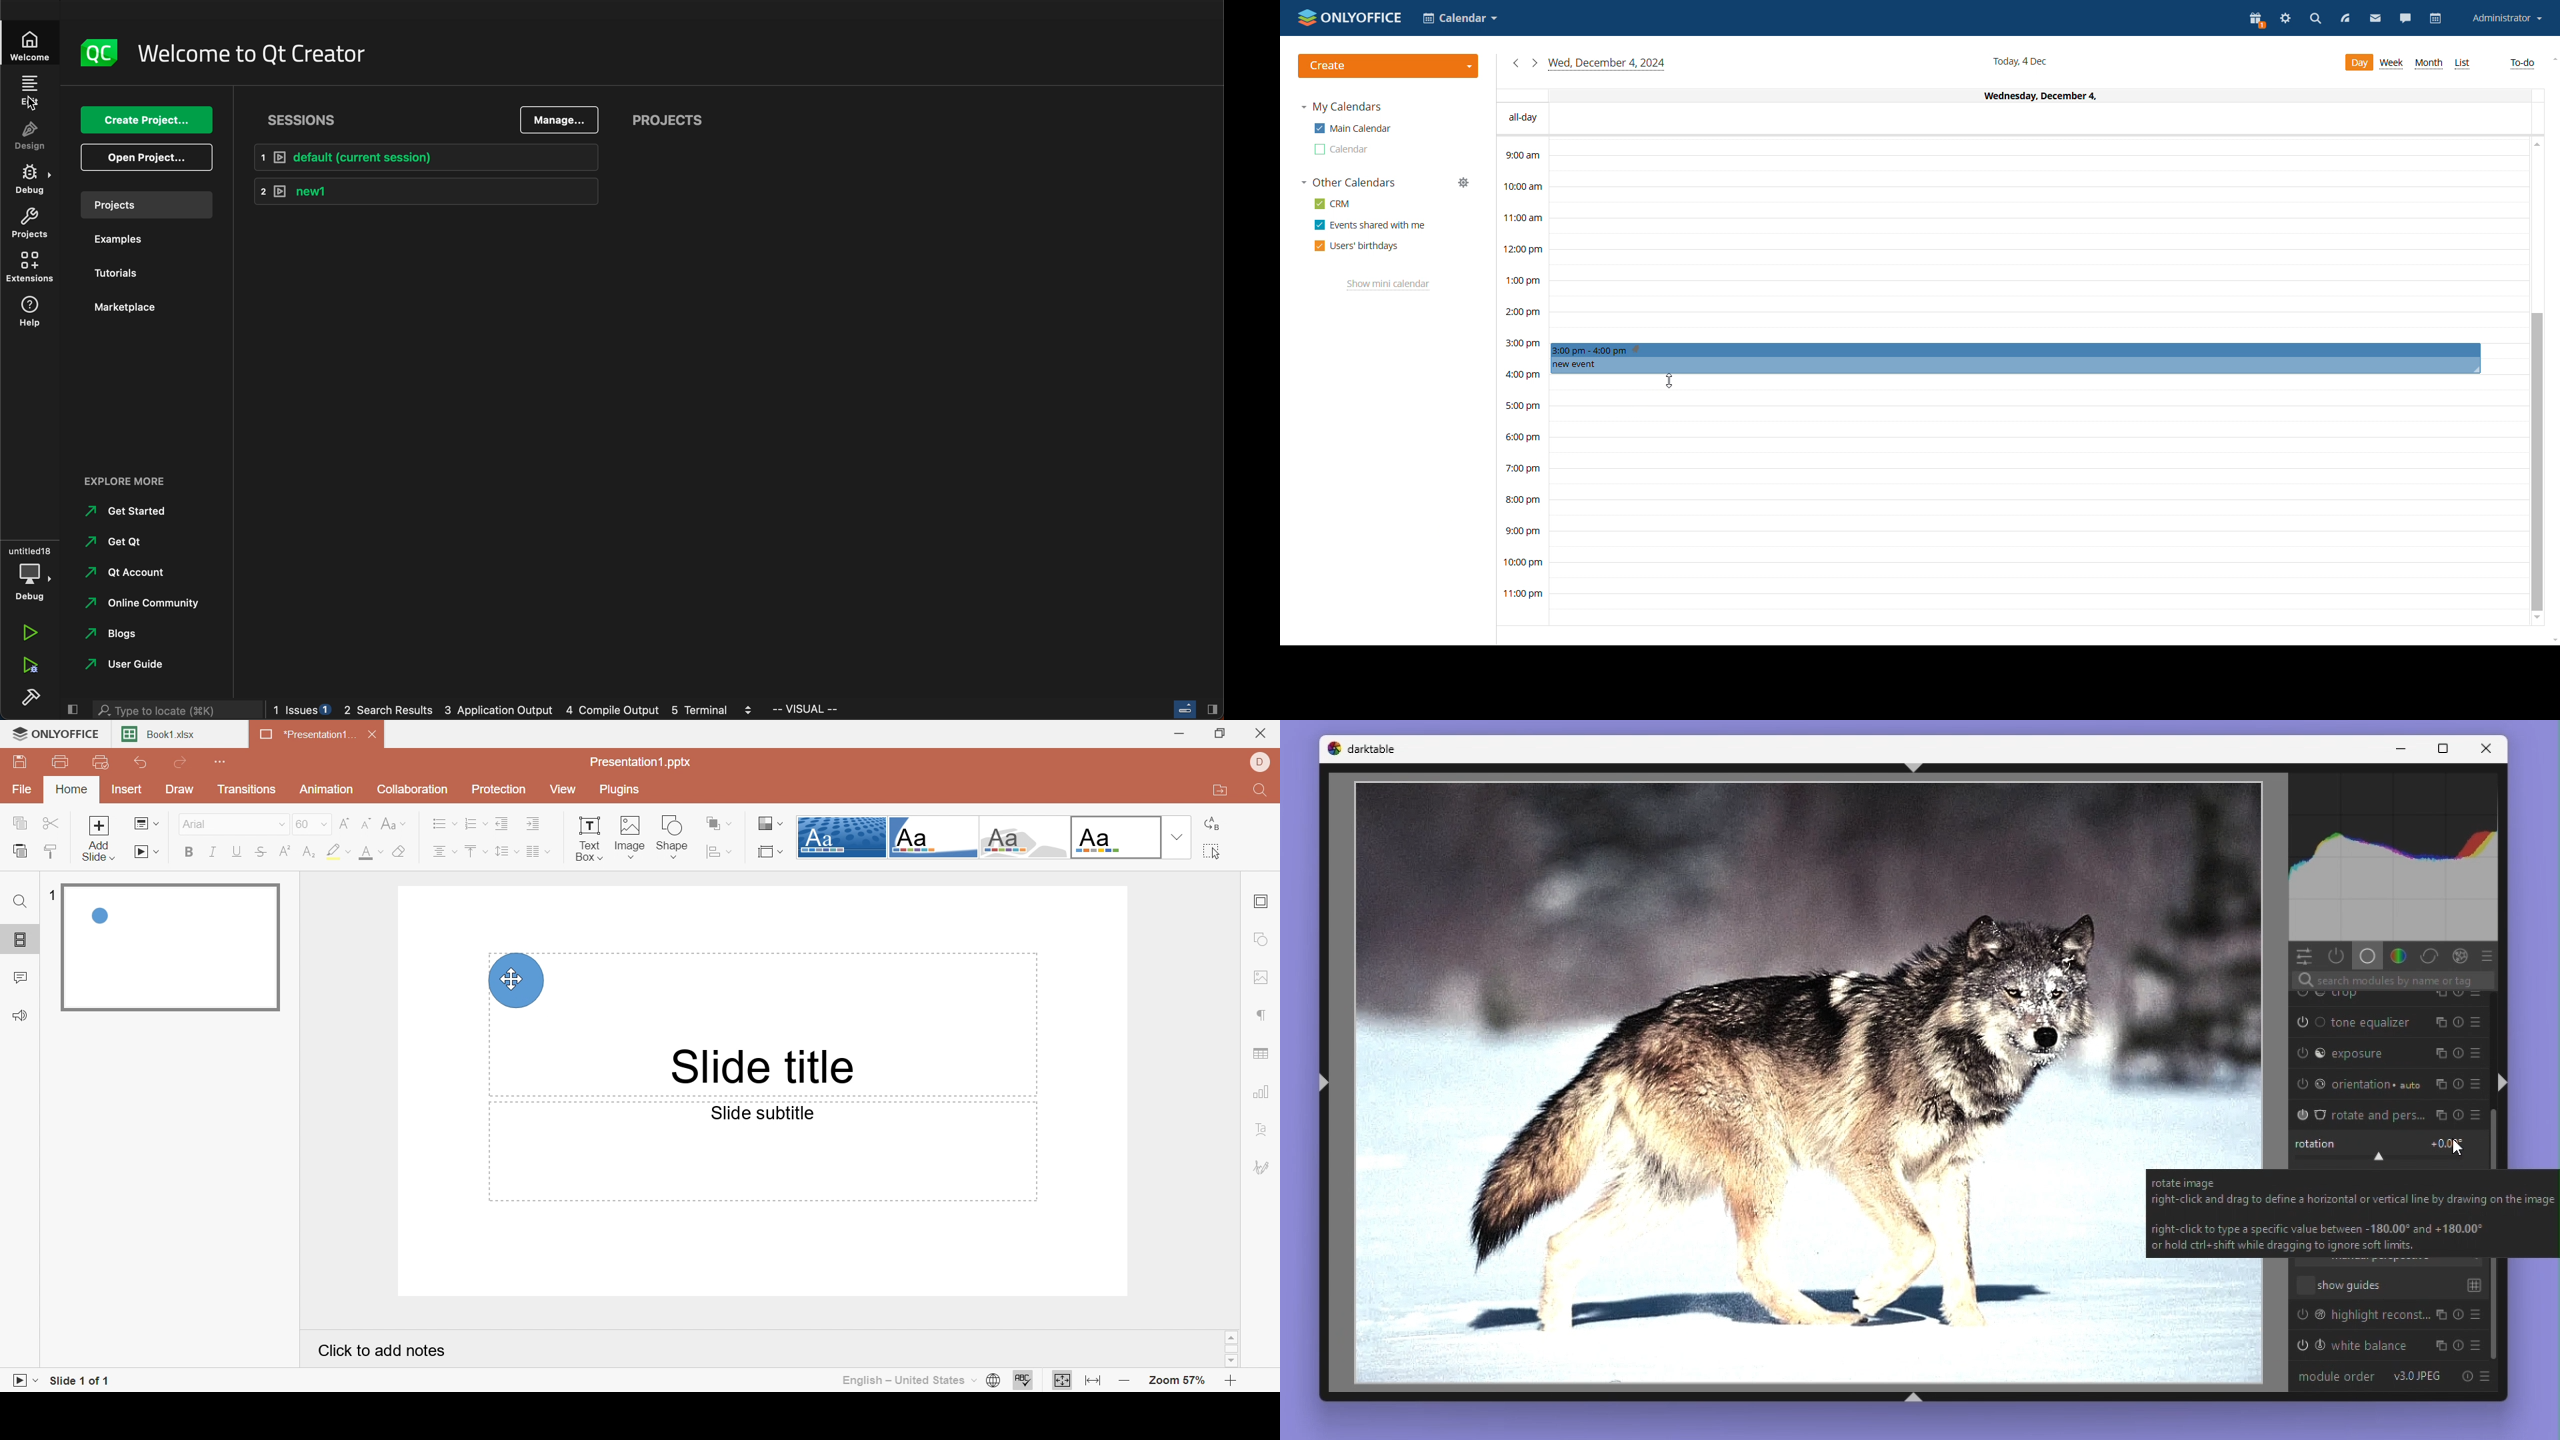 The height and width of the screenshot is (1456, 2576). Describe the element at coordinates (627, 837) in the screenshot. I see `Image` at that location.